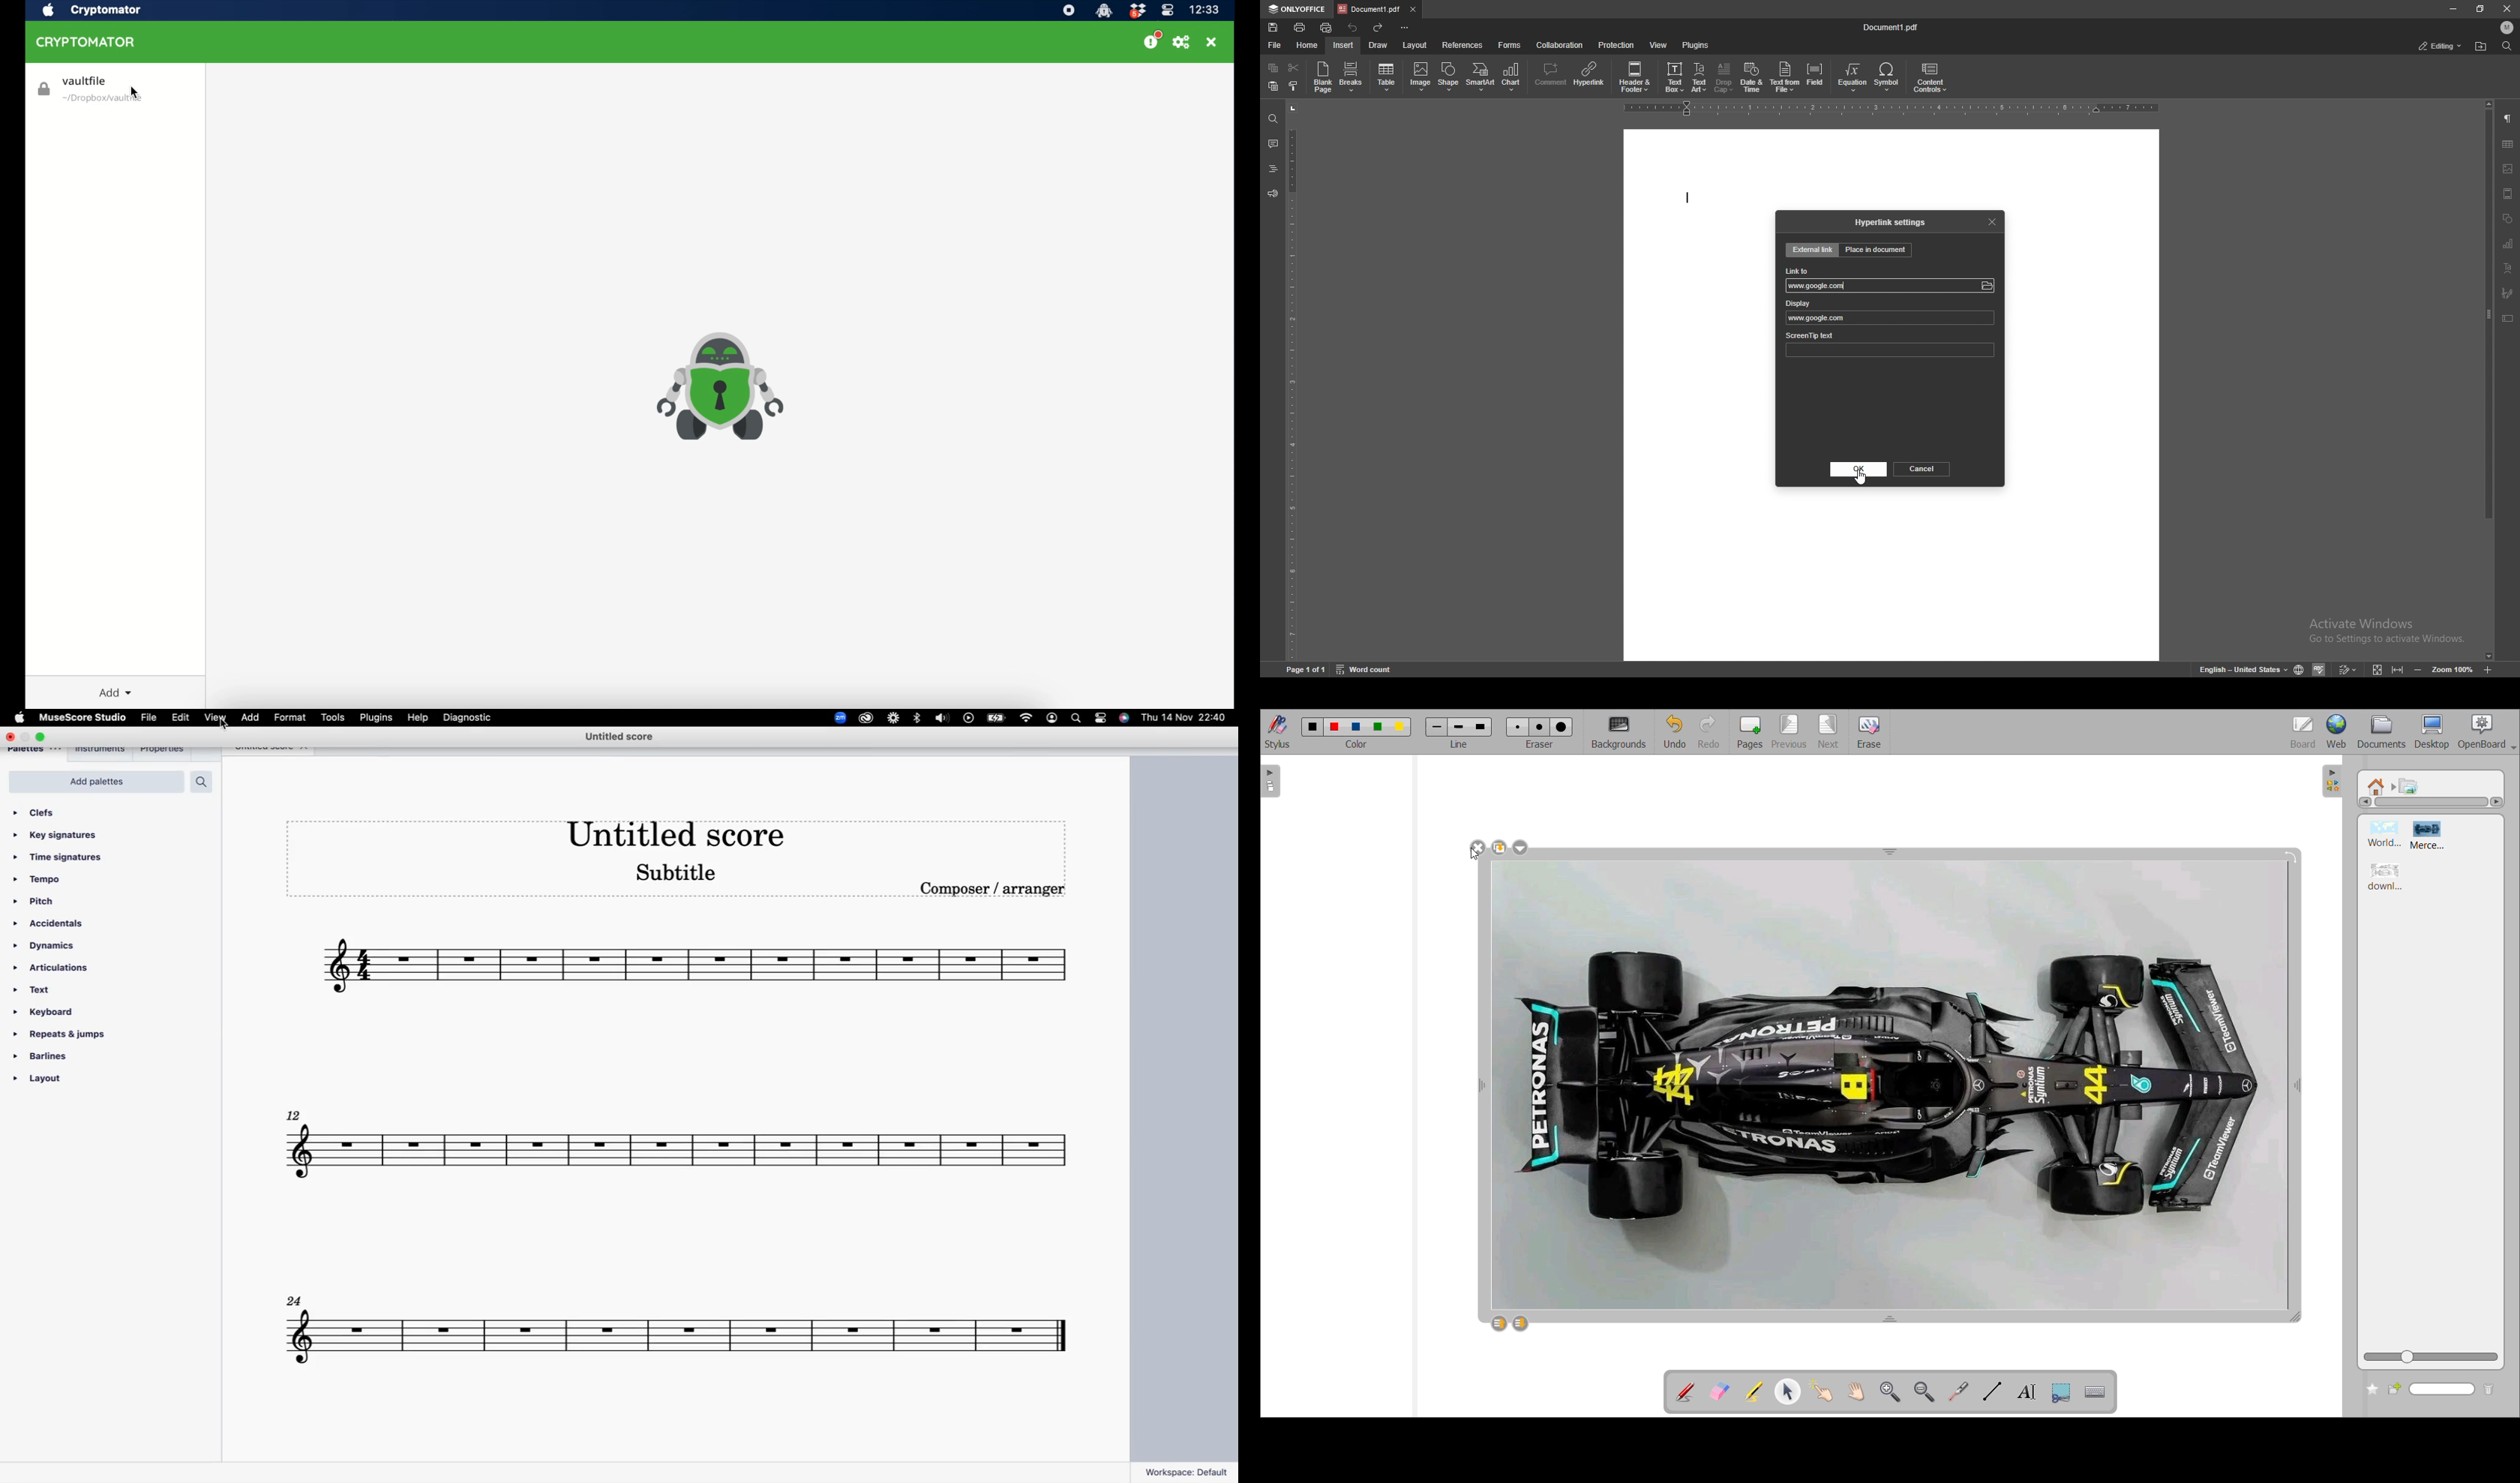 The height and width of the screenshot is (1484, 2520). I want to click on screentip text, so click(1872, 336).